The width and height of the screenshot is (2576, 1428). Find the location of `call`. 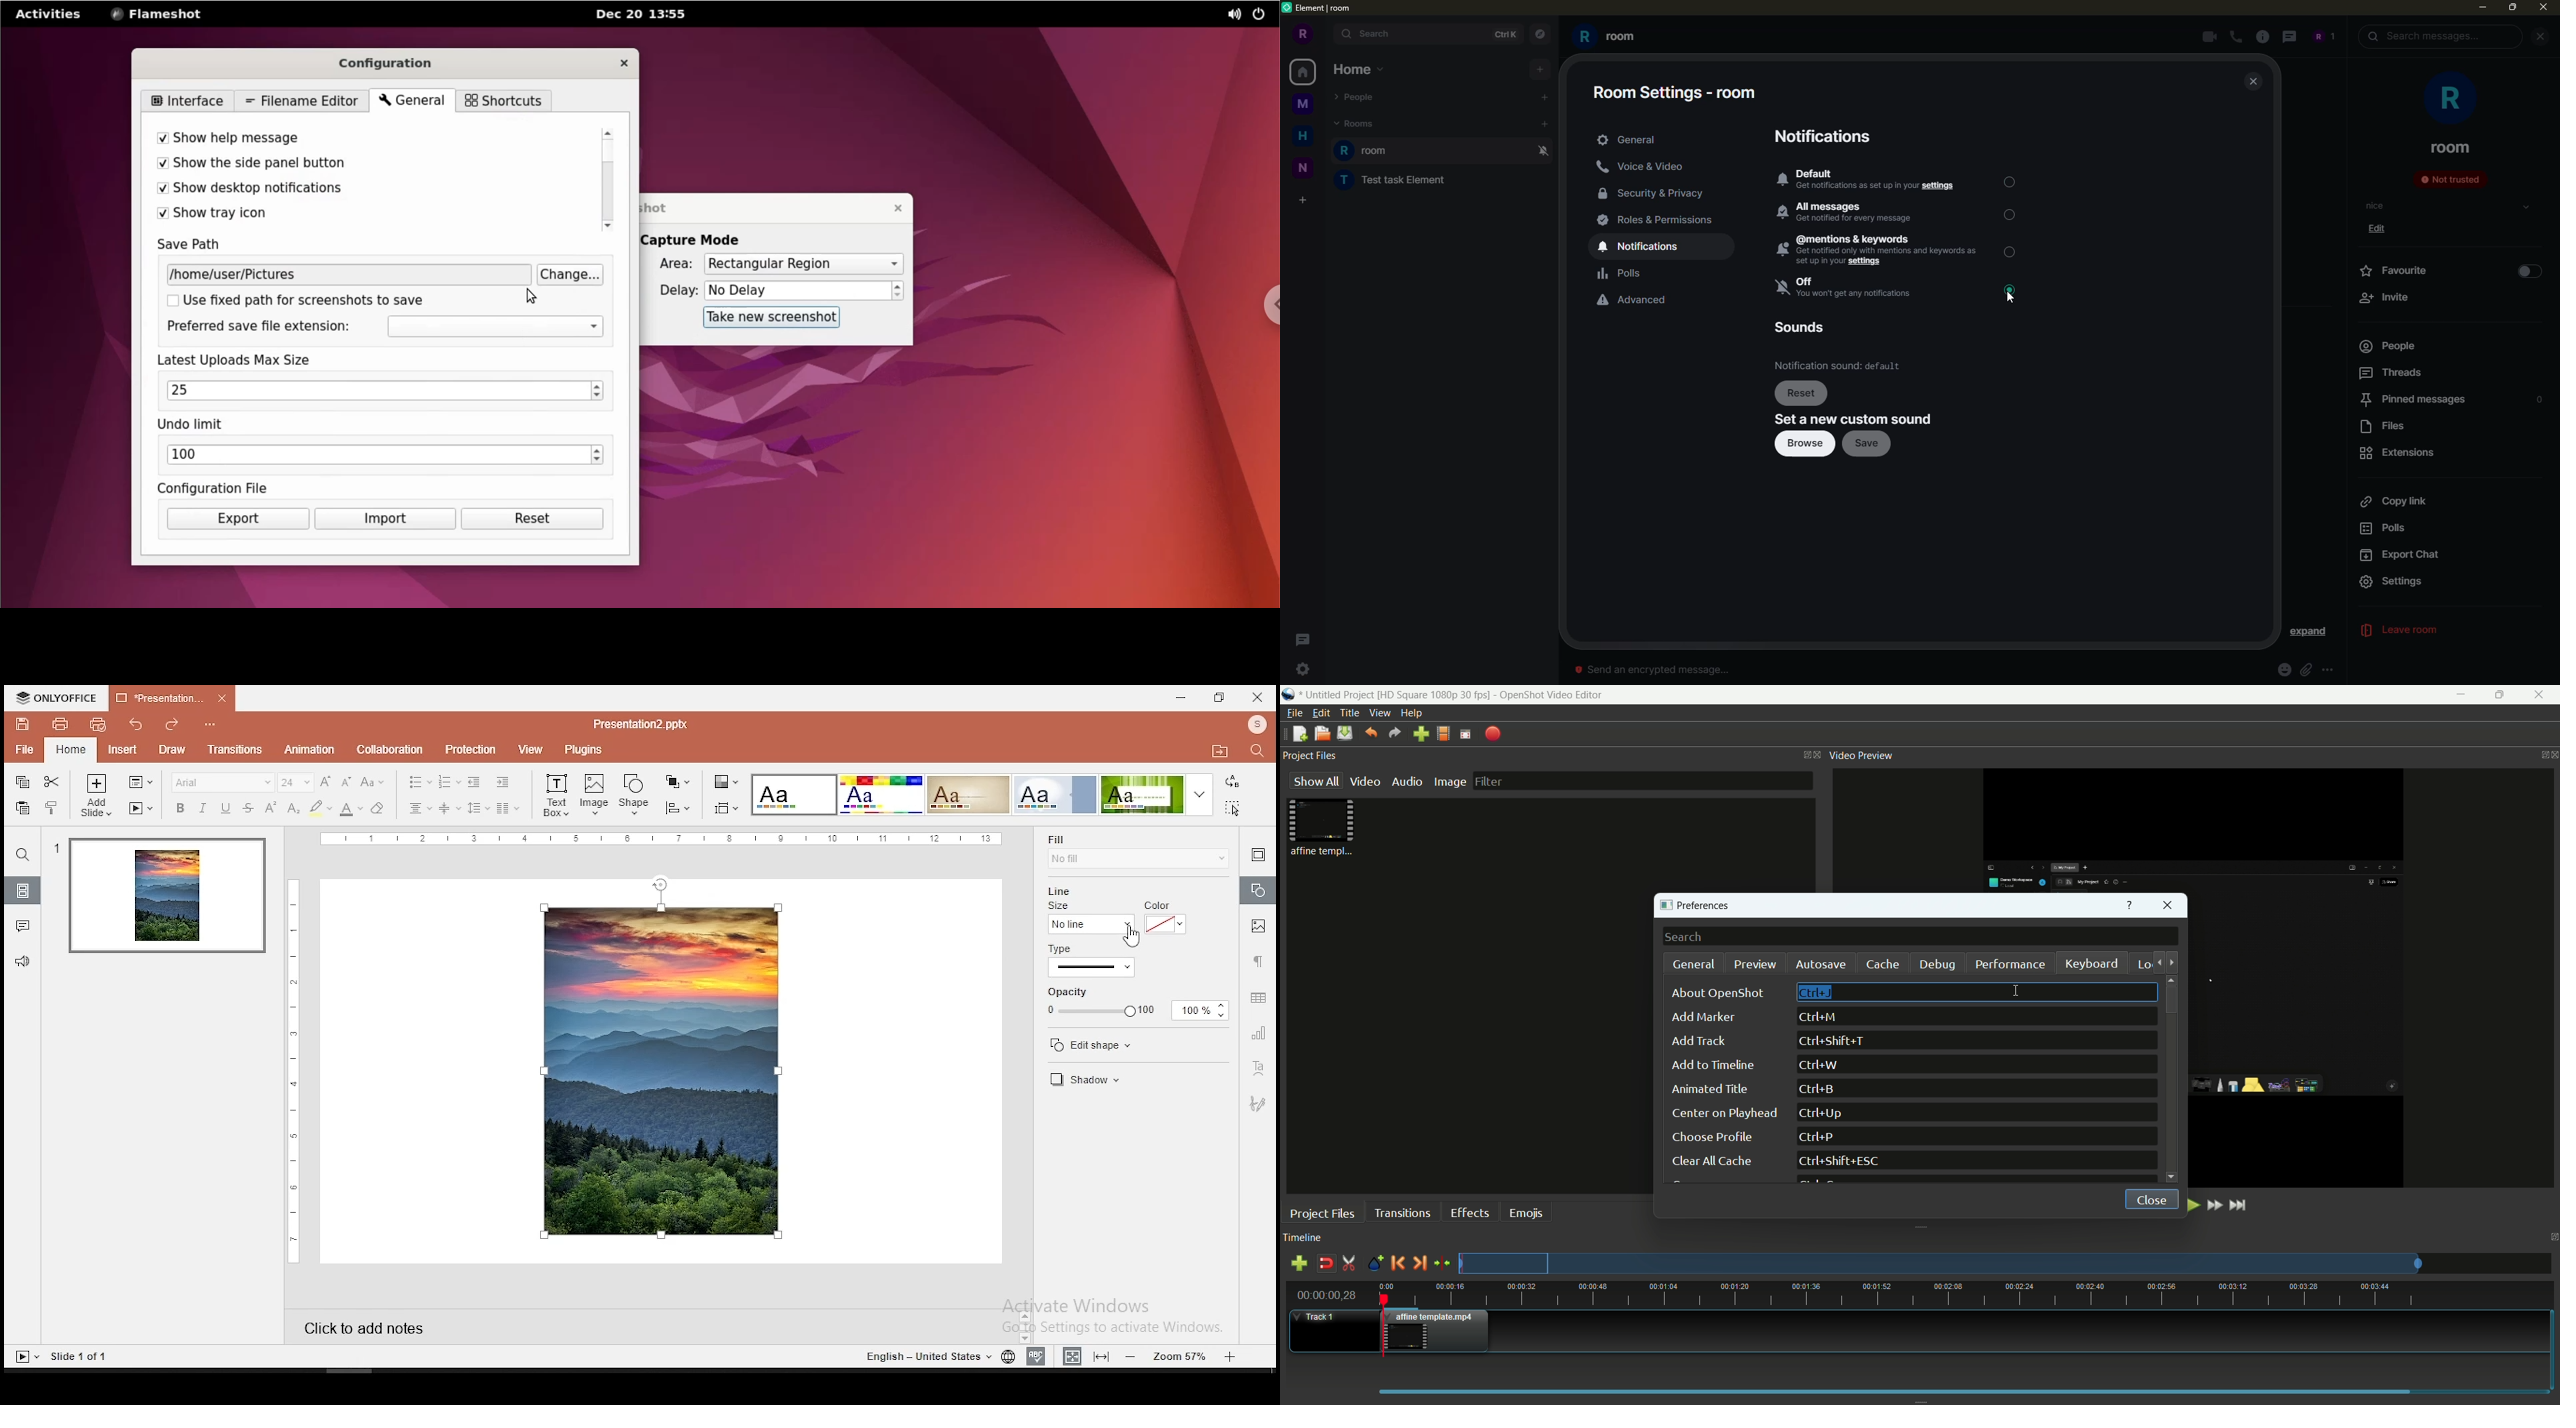

call is located at coordinates (2237, 38).